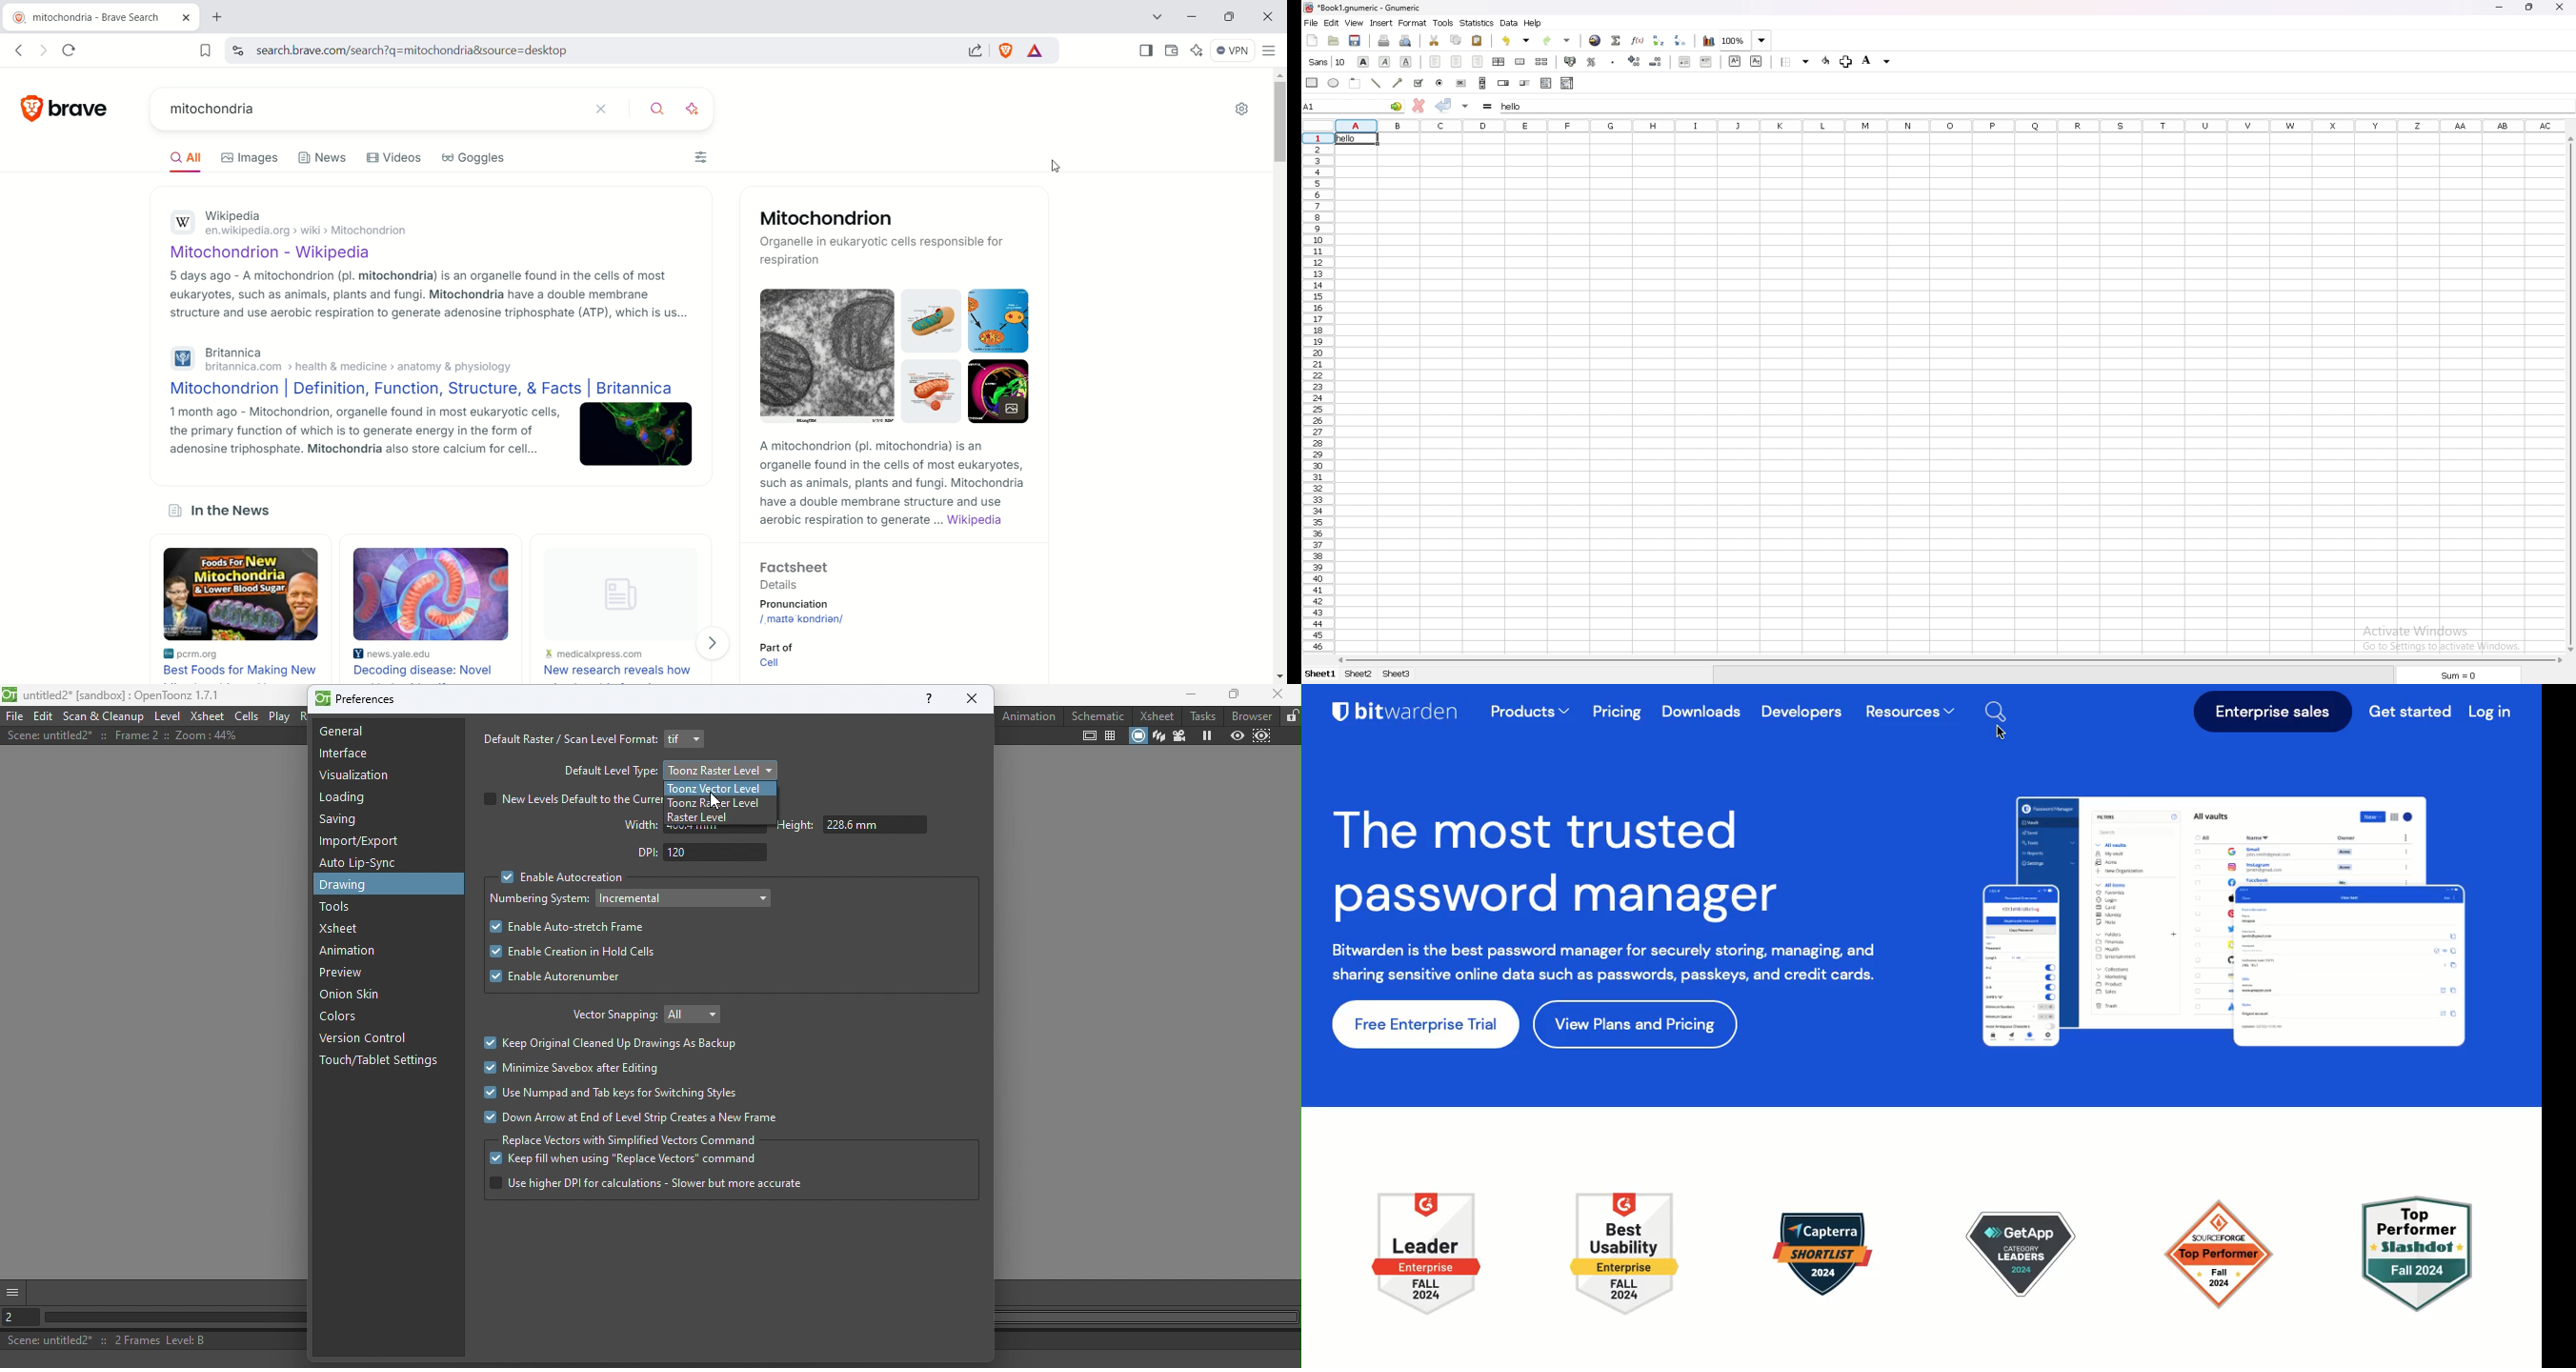  I want to click on redo, so click(1556, 41).